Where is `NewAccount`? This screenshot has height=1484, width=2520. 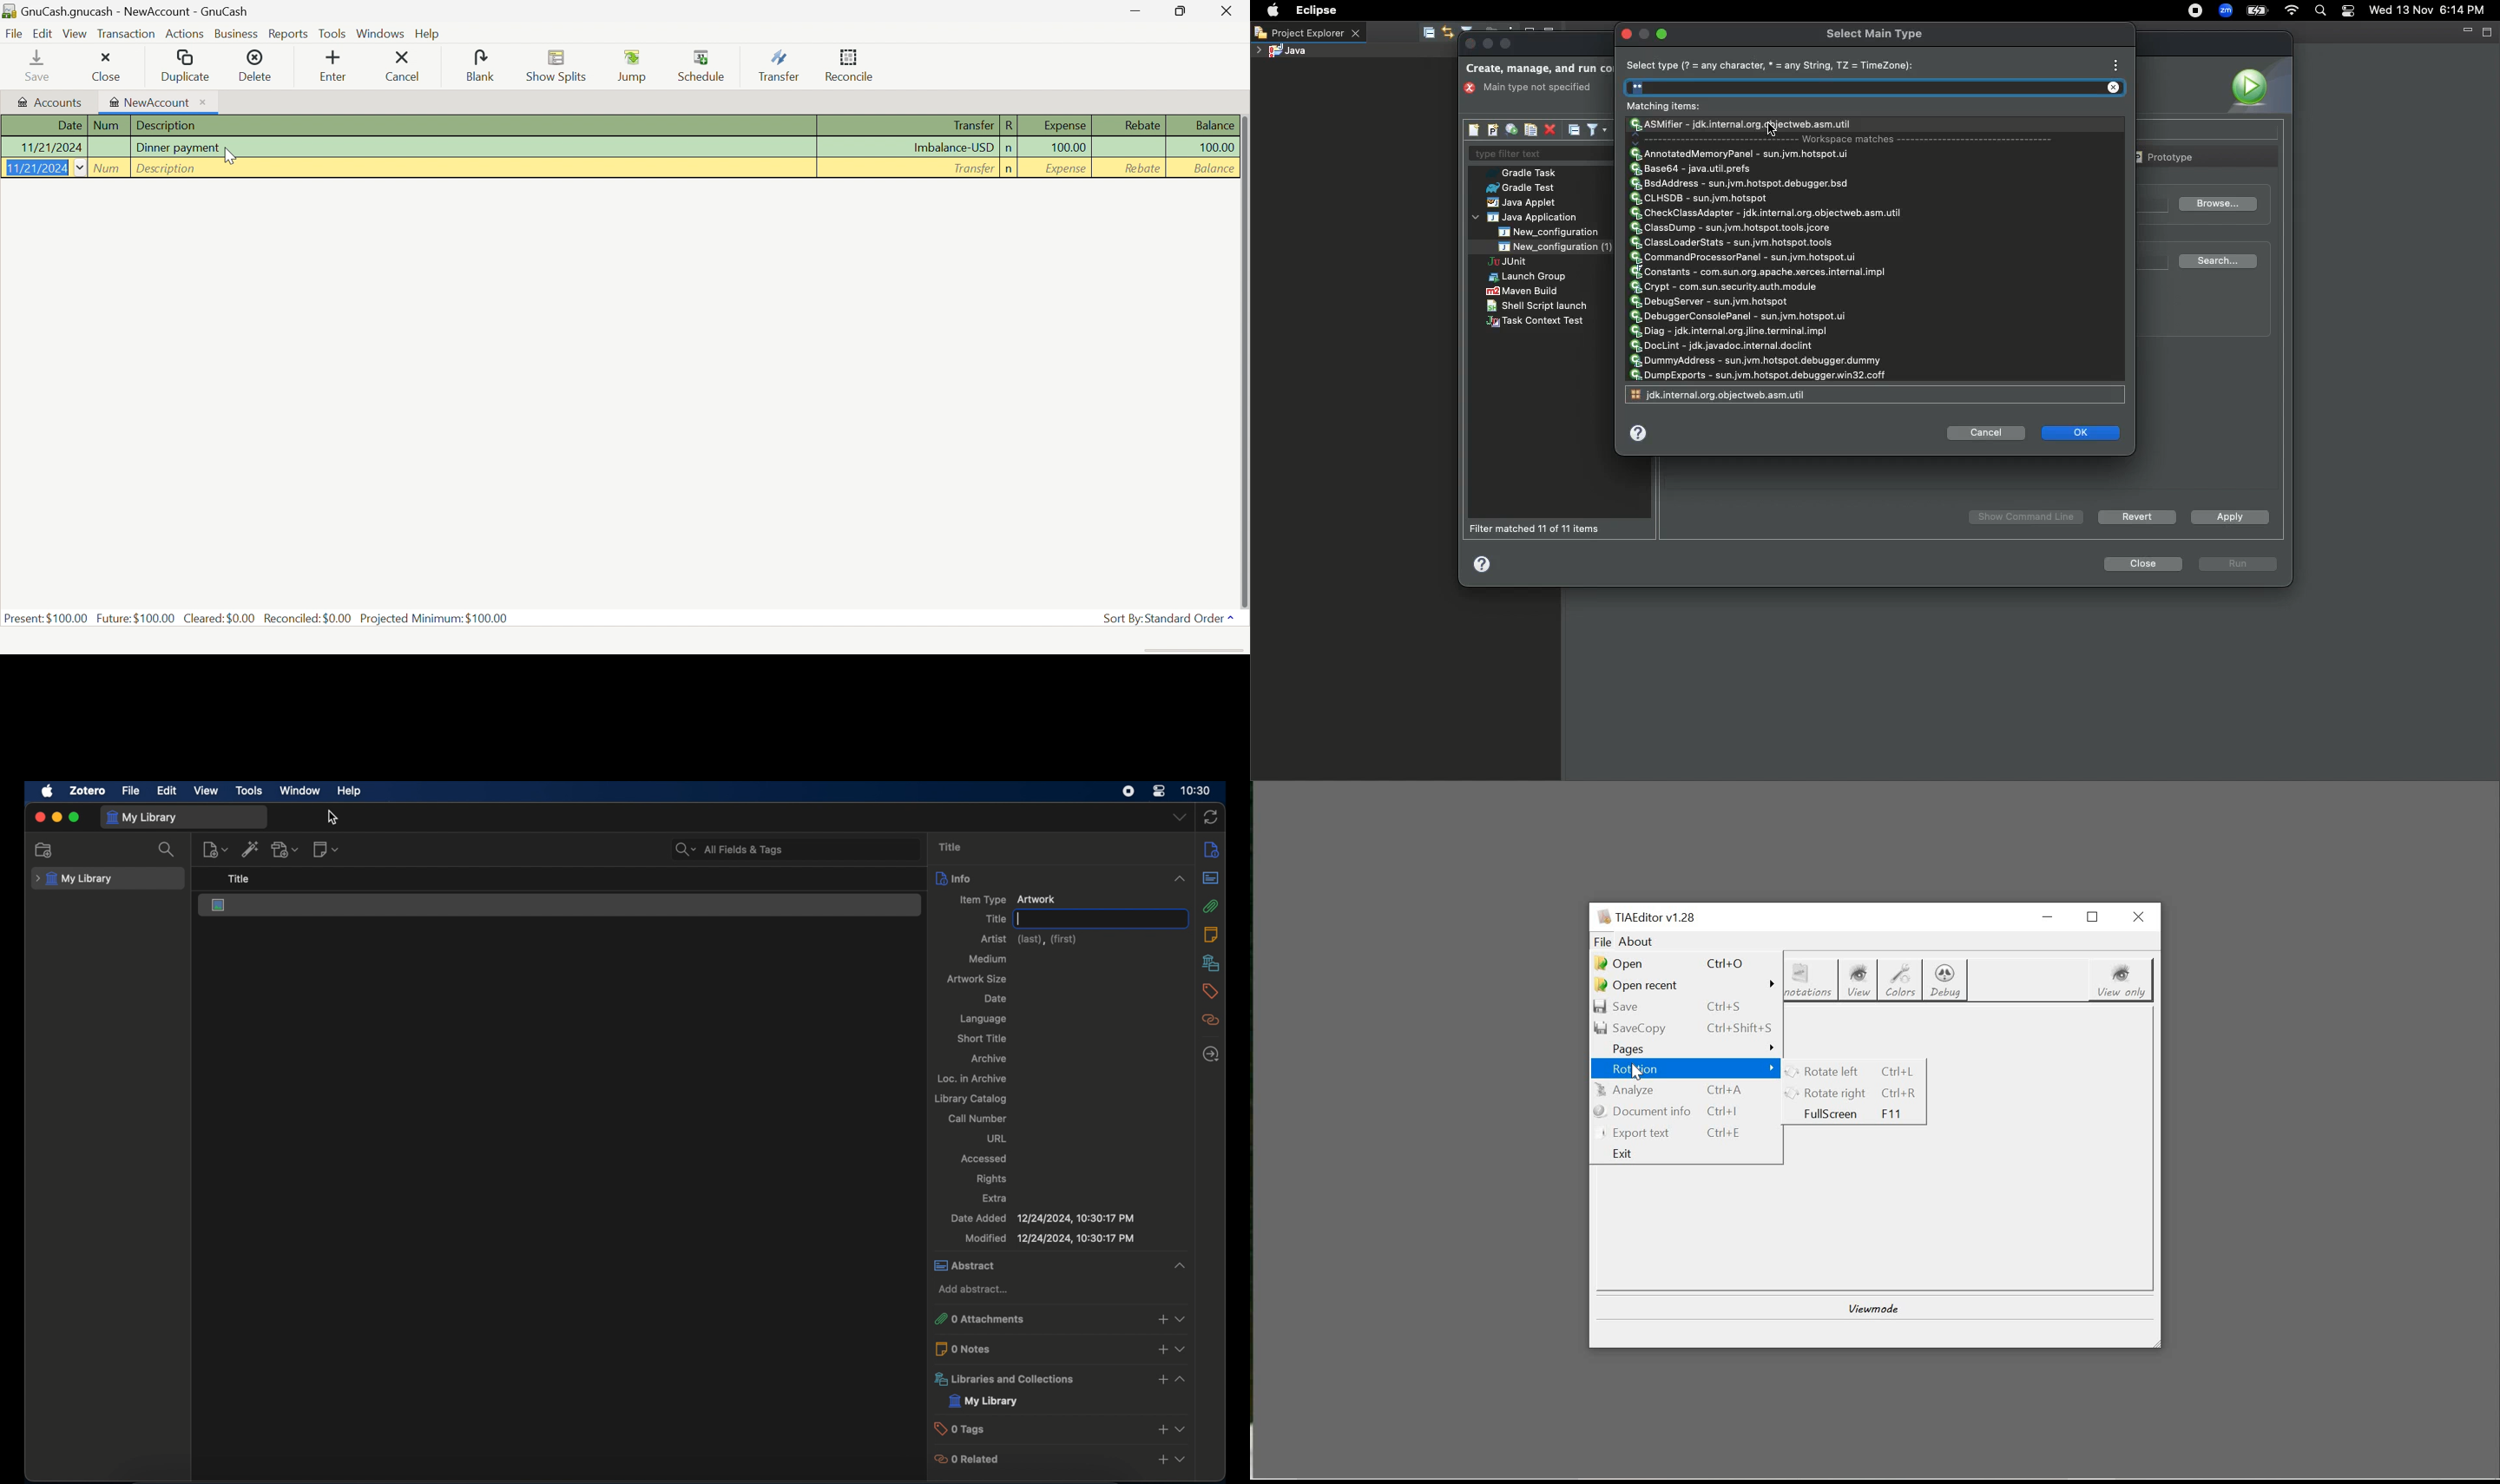
NewAccount is located at coordinates (151, 103).